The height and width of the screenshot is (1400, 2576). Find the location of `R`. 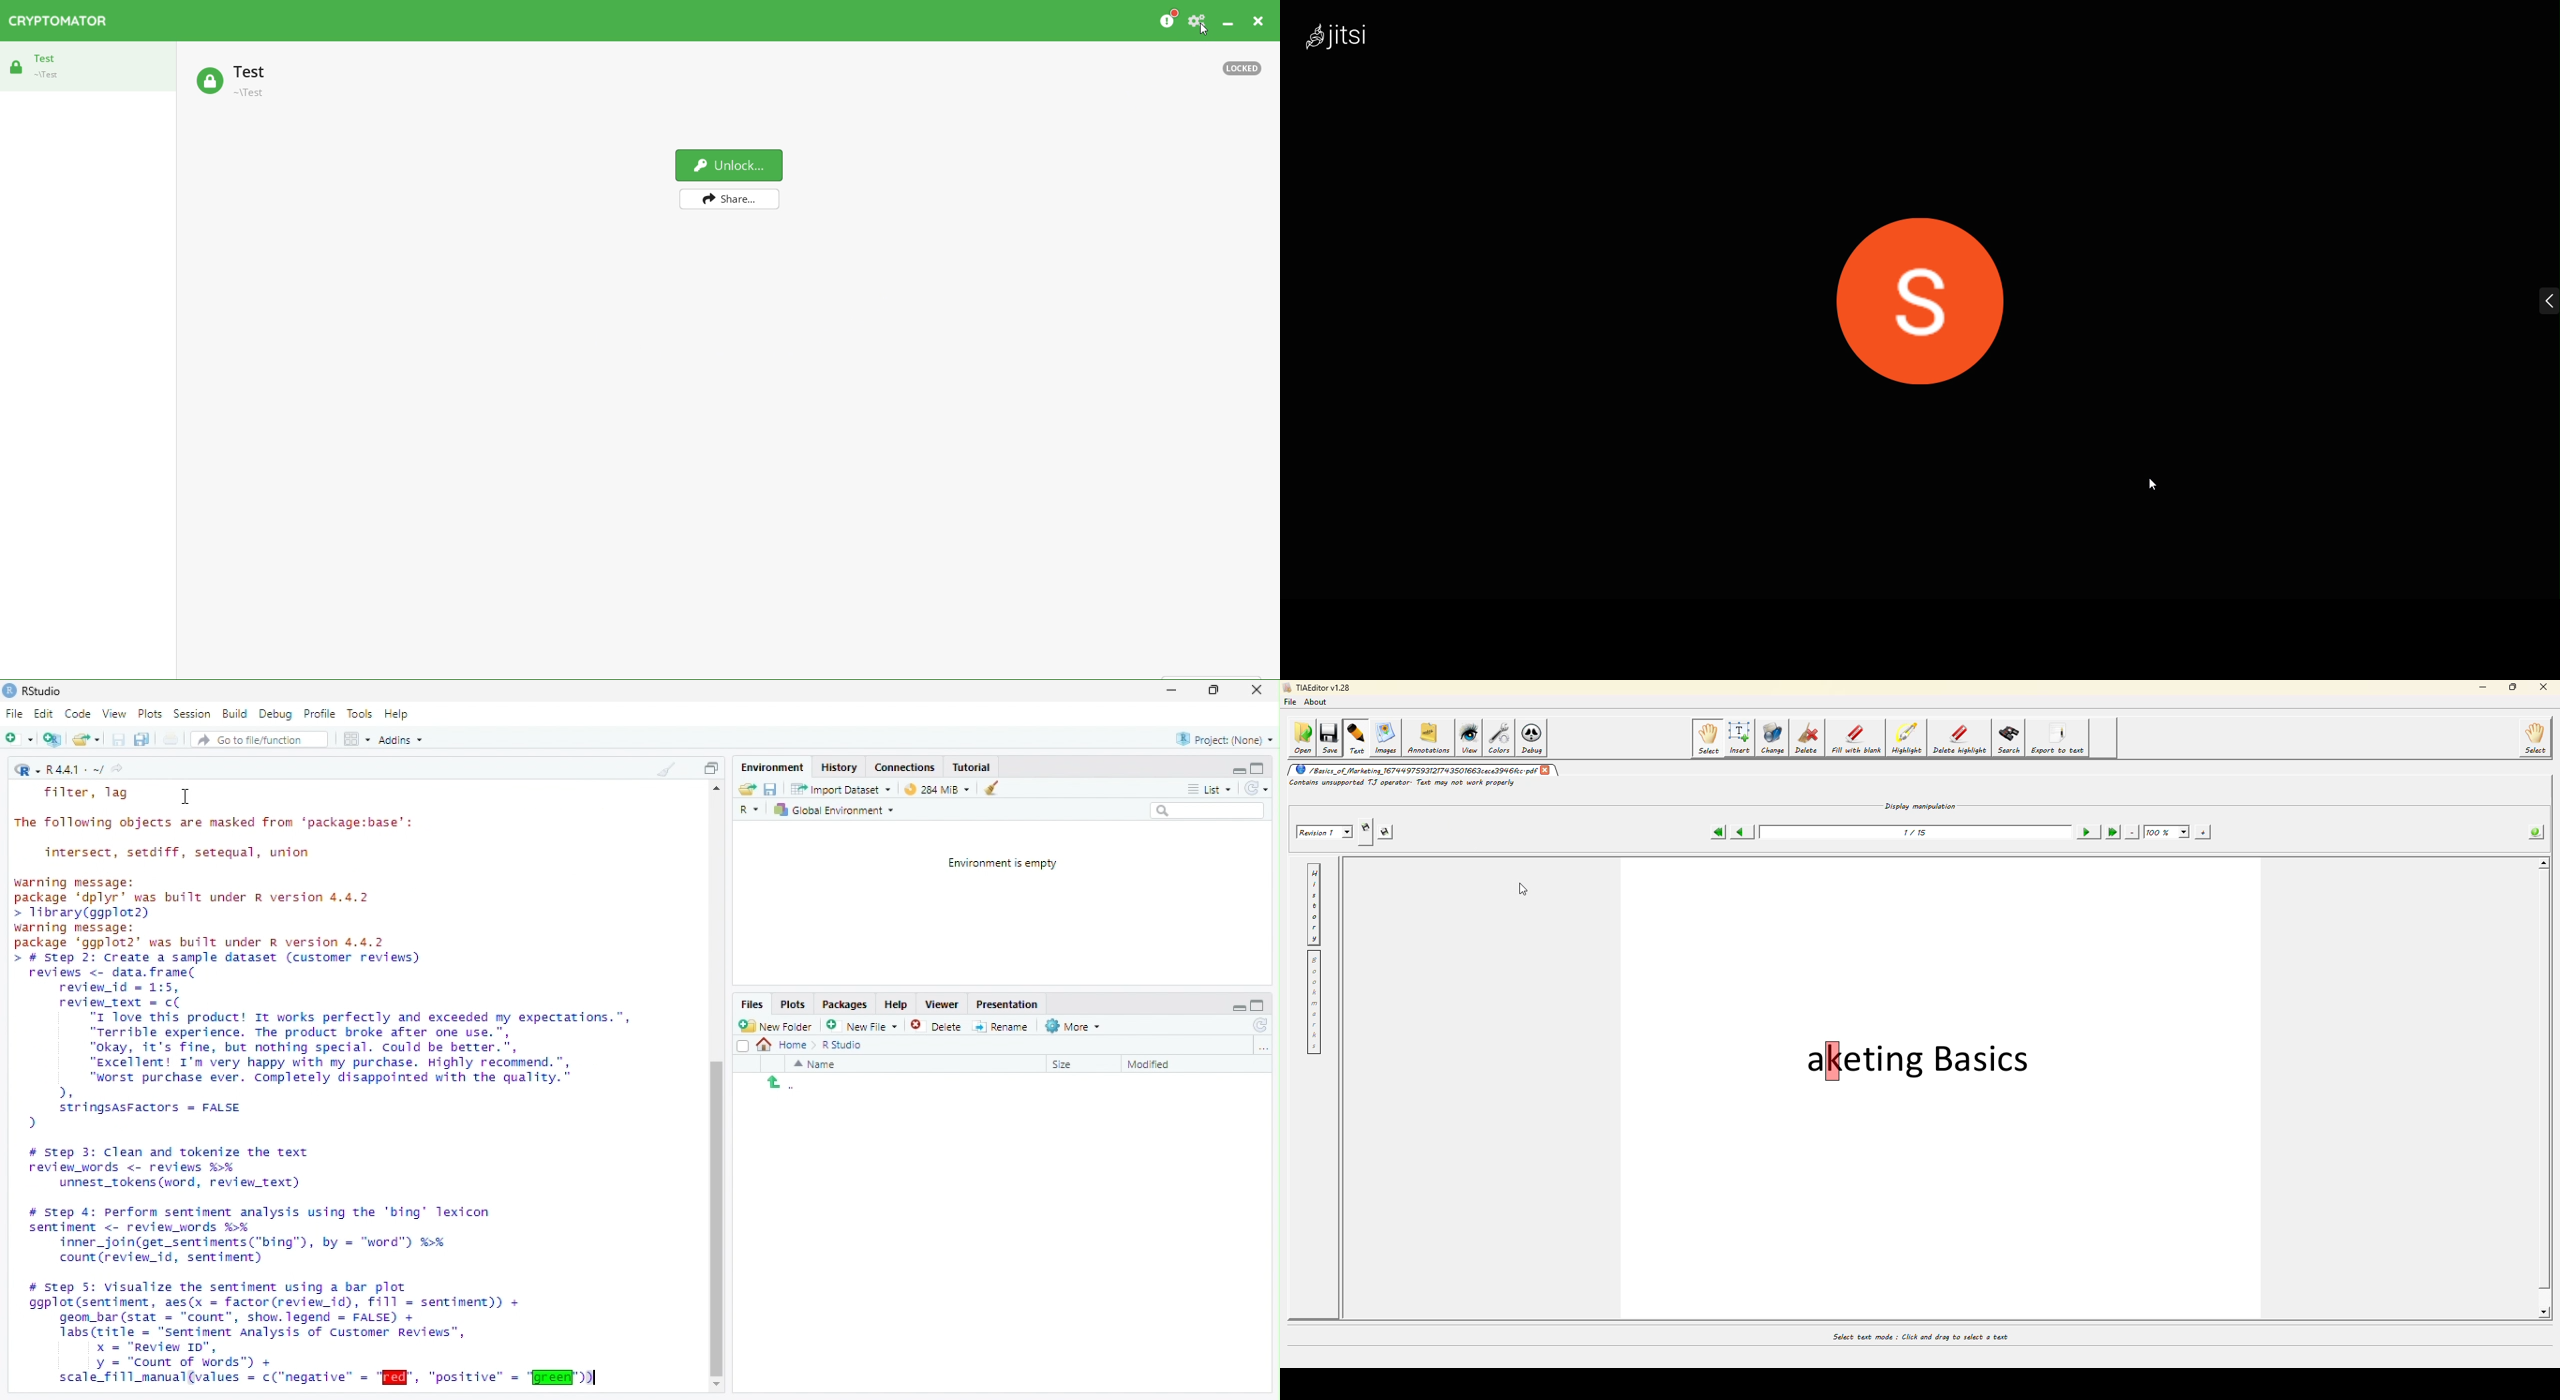

R is located at coordinates (27, 769).